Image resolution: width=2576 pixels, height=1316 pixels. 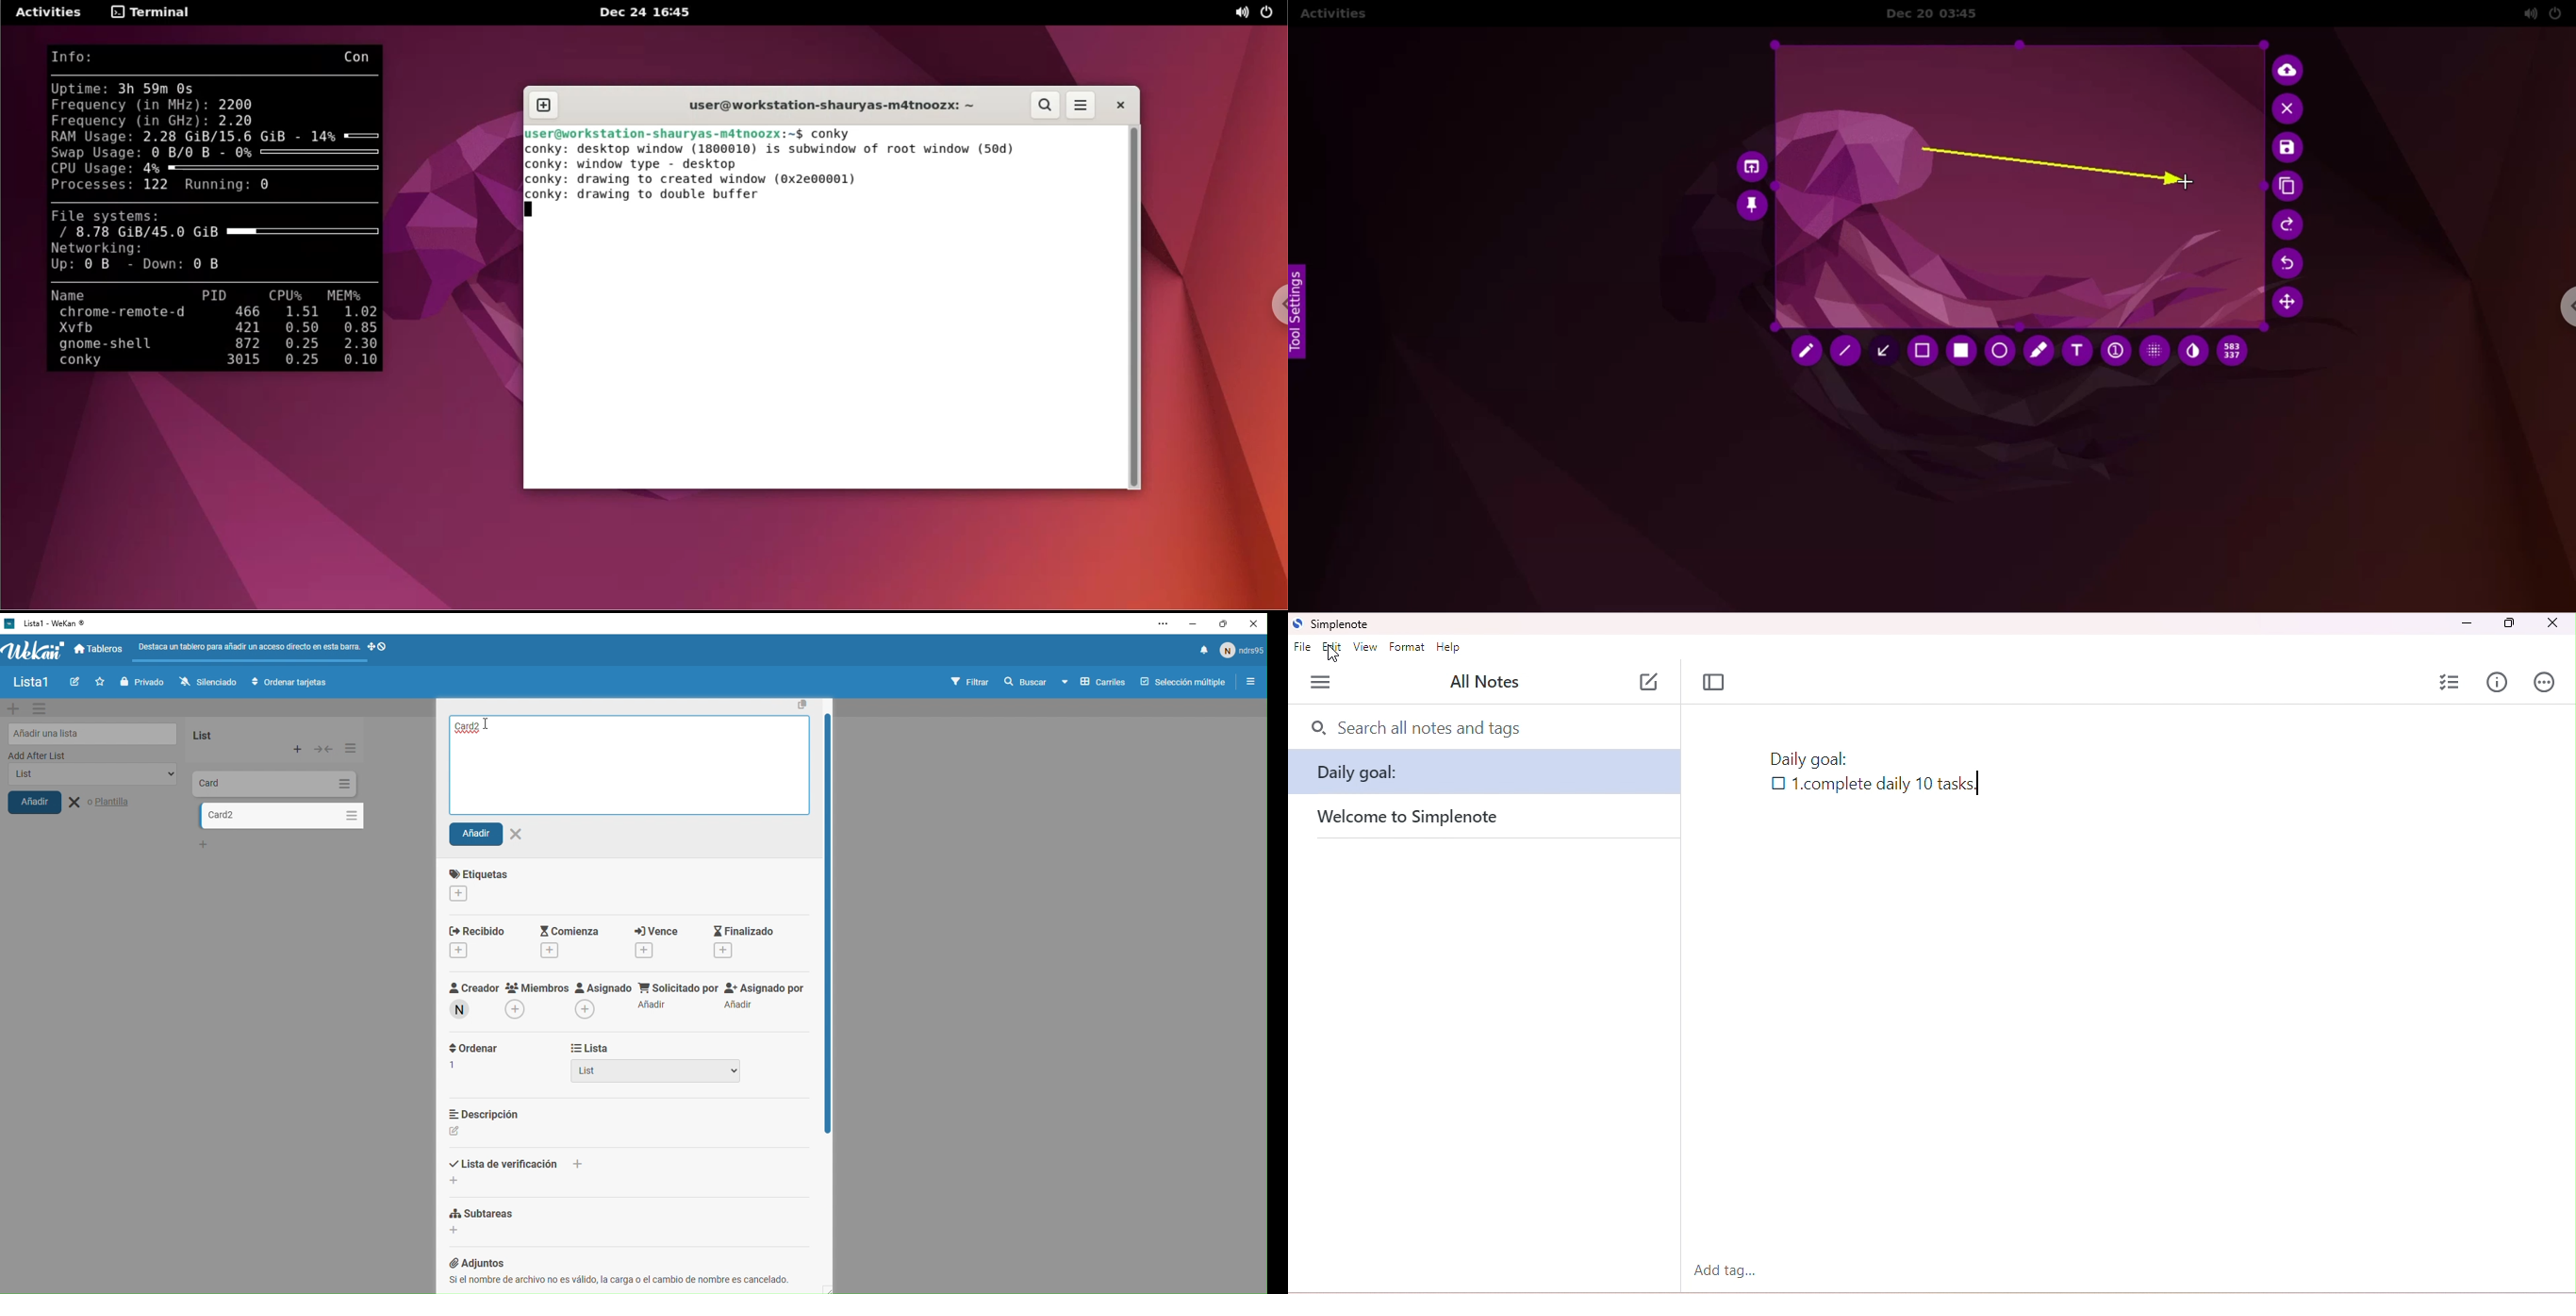 What do you see at coordinates (2507, 623) in the screenshot?
I see `maximize` at bounding box center [2507, 623].